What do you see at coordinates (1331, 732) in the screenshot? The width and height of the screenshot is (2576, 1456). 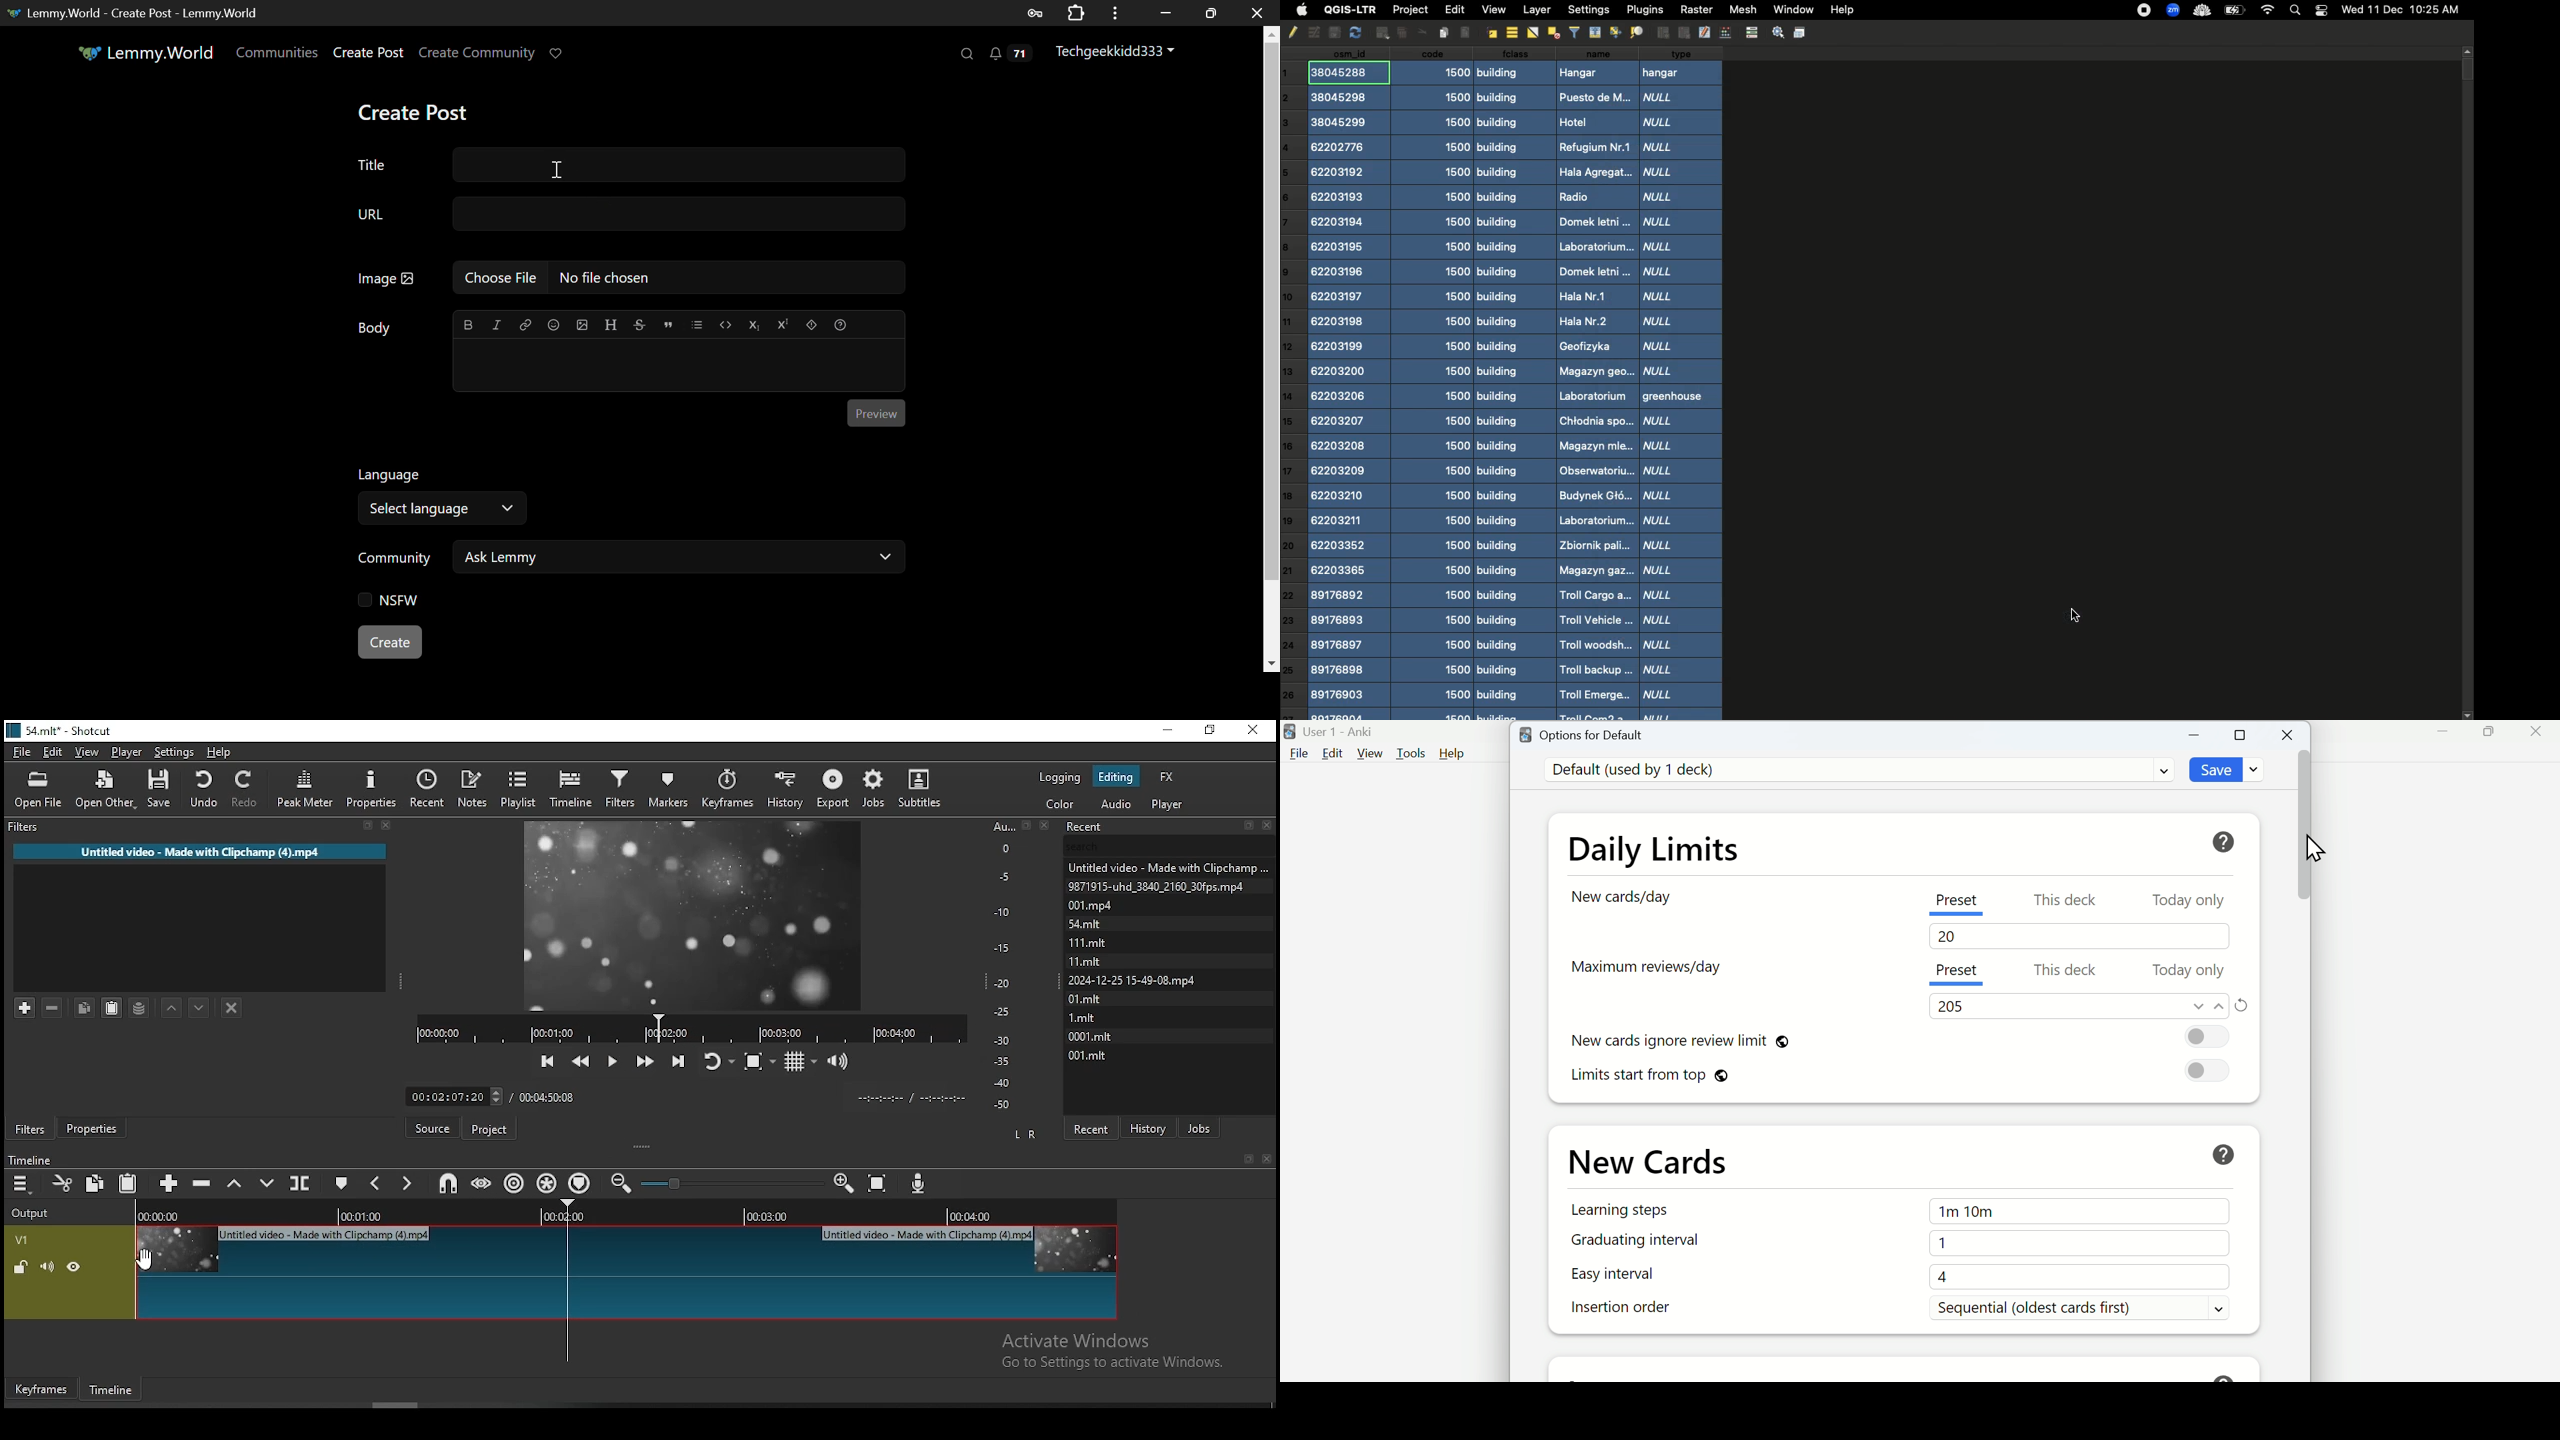 I see `User 1 - Anki` at bounding box center [1331, 732].